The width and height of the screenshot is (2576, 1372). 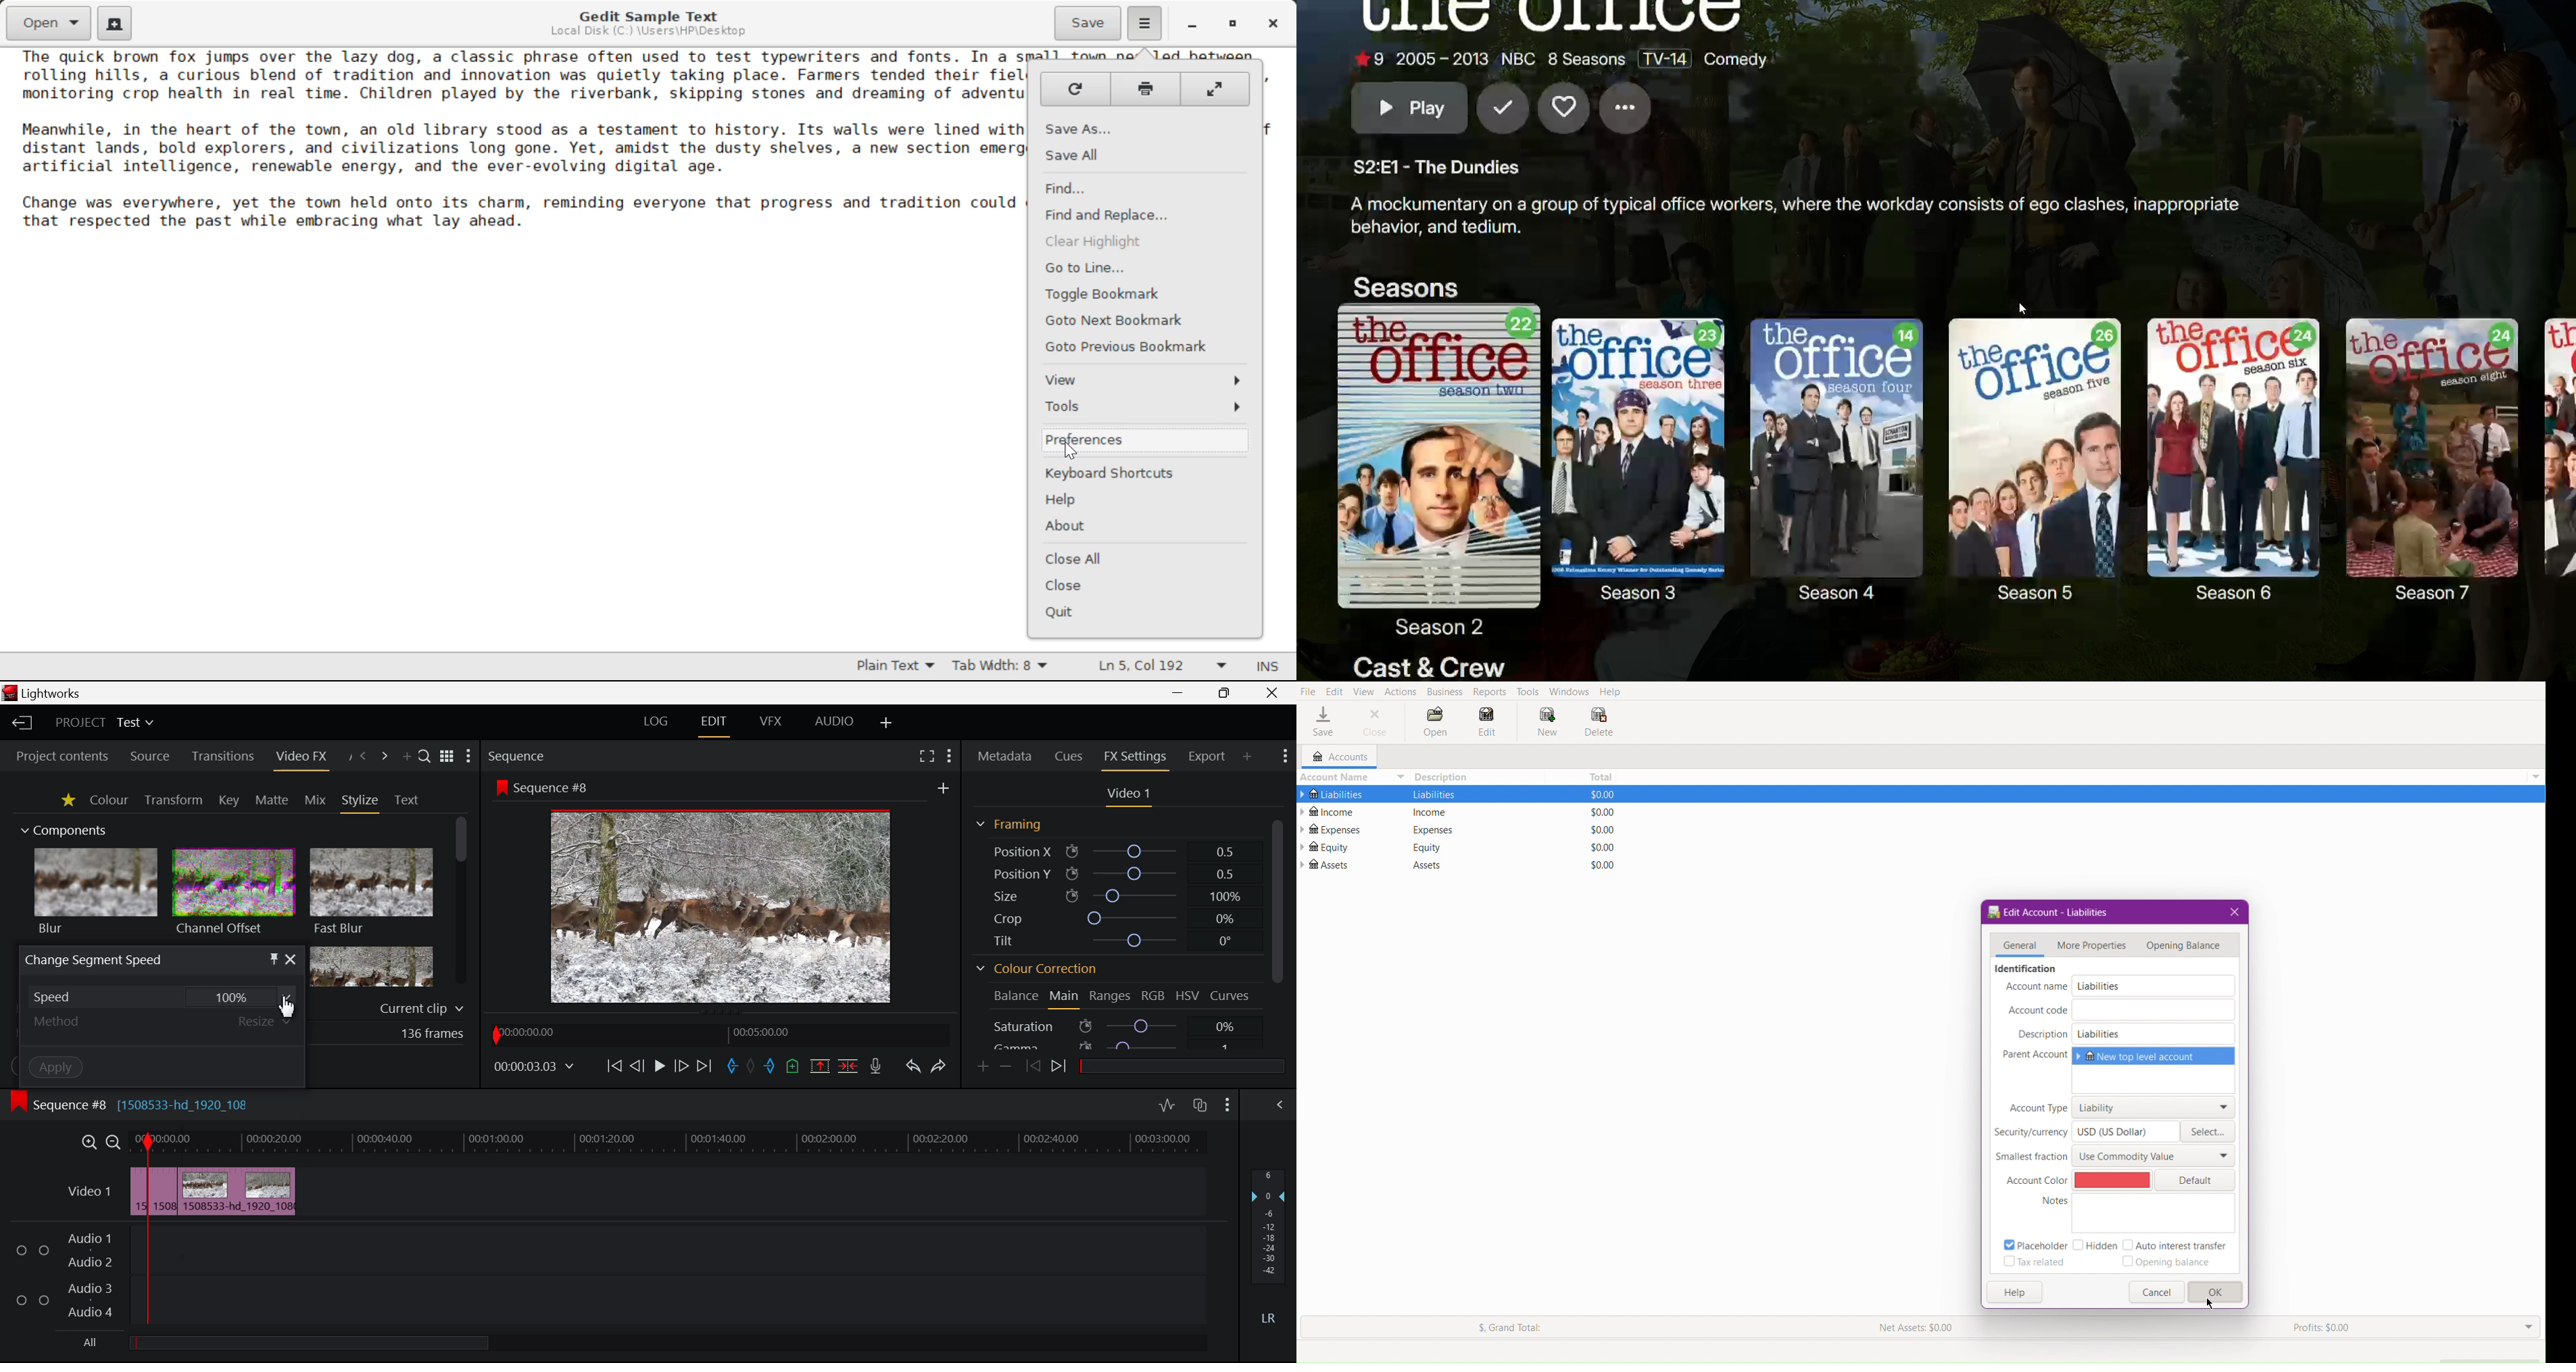 What do you see at coordinates (1231, 996) in the screenshot?
I see `Curves` at bounding box center [1231, 996].